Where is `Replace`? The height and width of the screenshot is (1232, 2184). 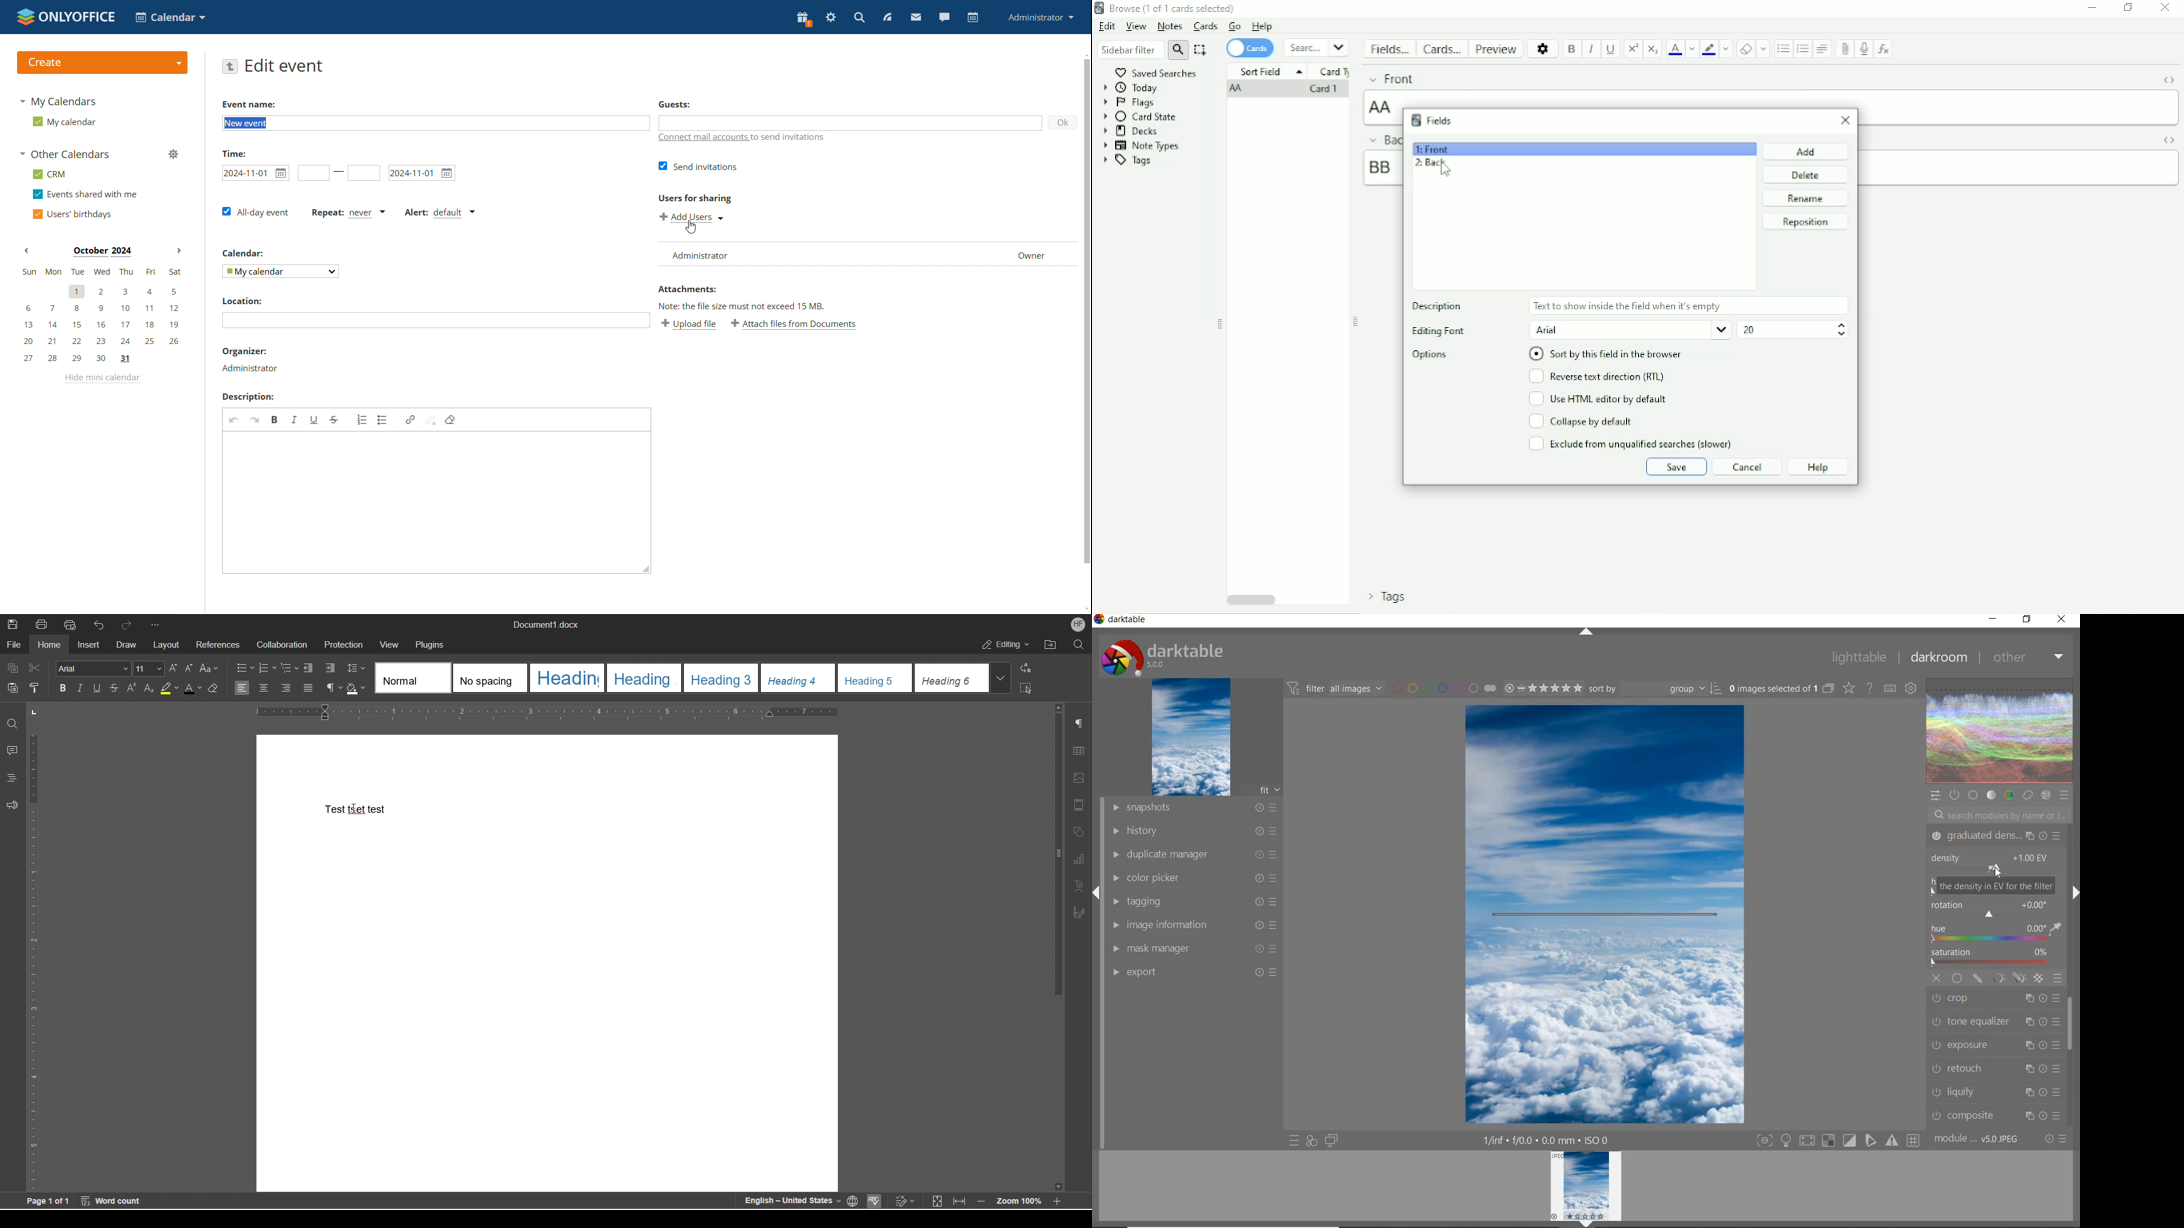 Replace is located at coordinates (1024, 669).